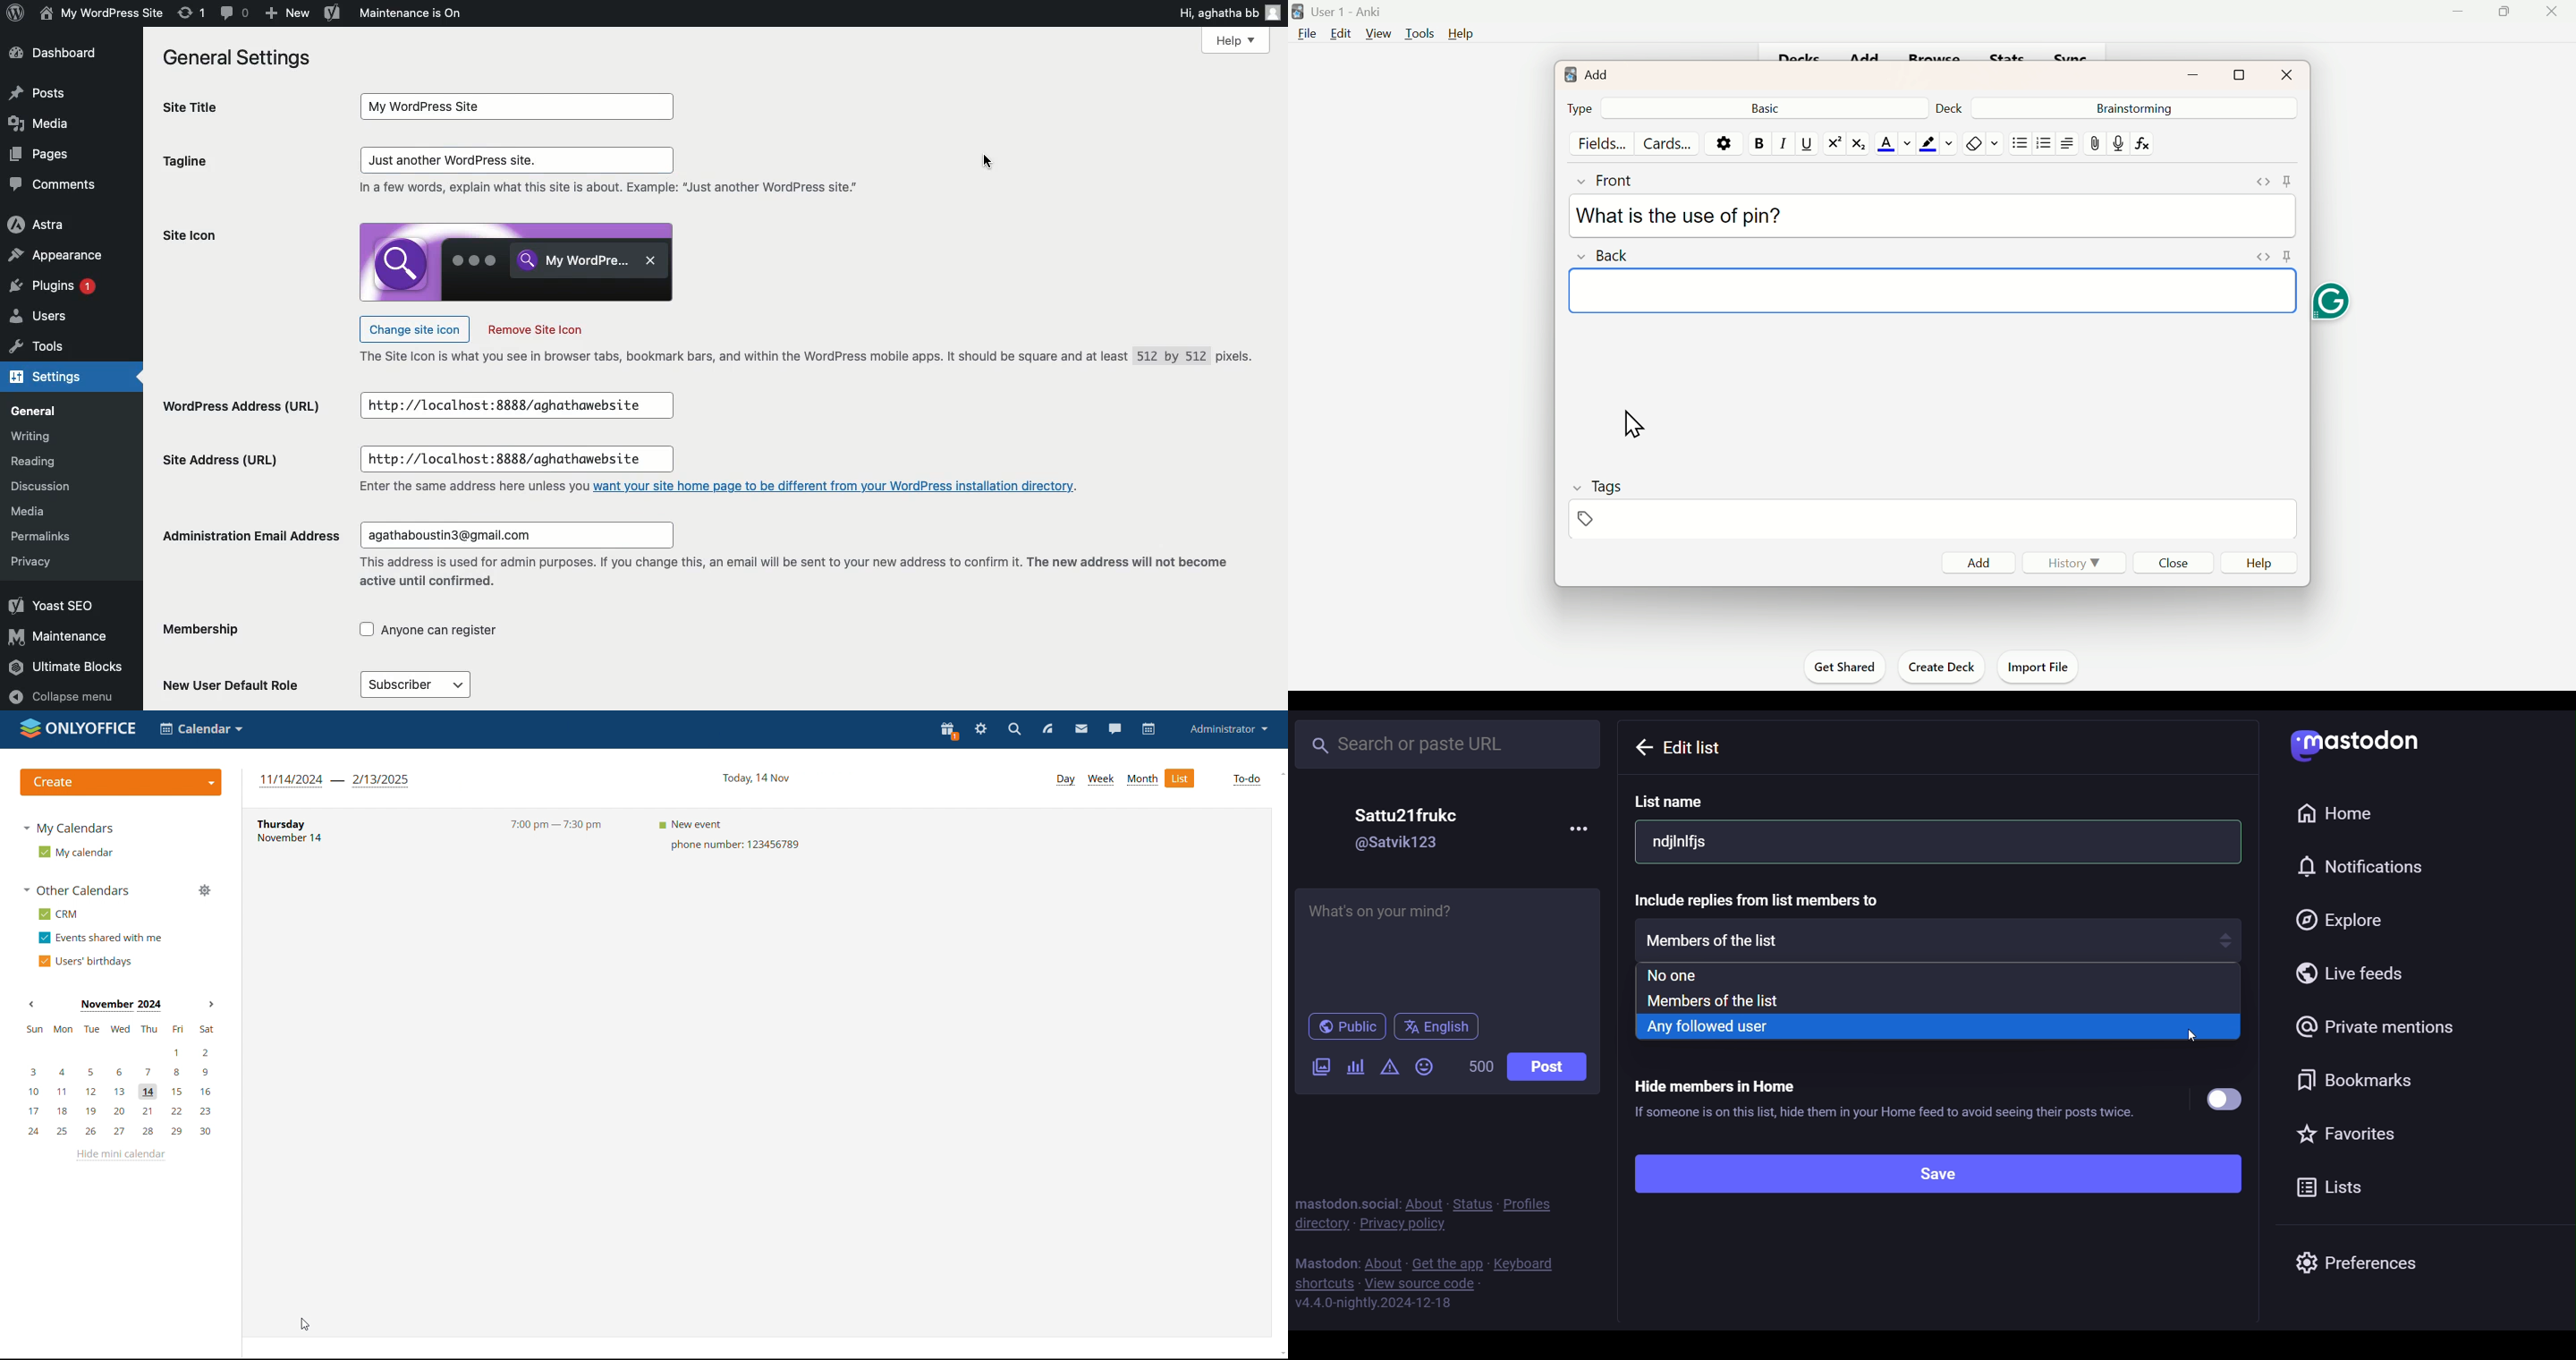 This screenshot has width=2576, height=1372. What do you see at coordinates (2265, 564) in the screenshot?
I see `Help` at bounding box center [2265, 564].